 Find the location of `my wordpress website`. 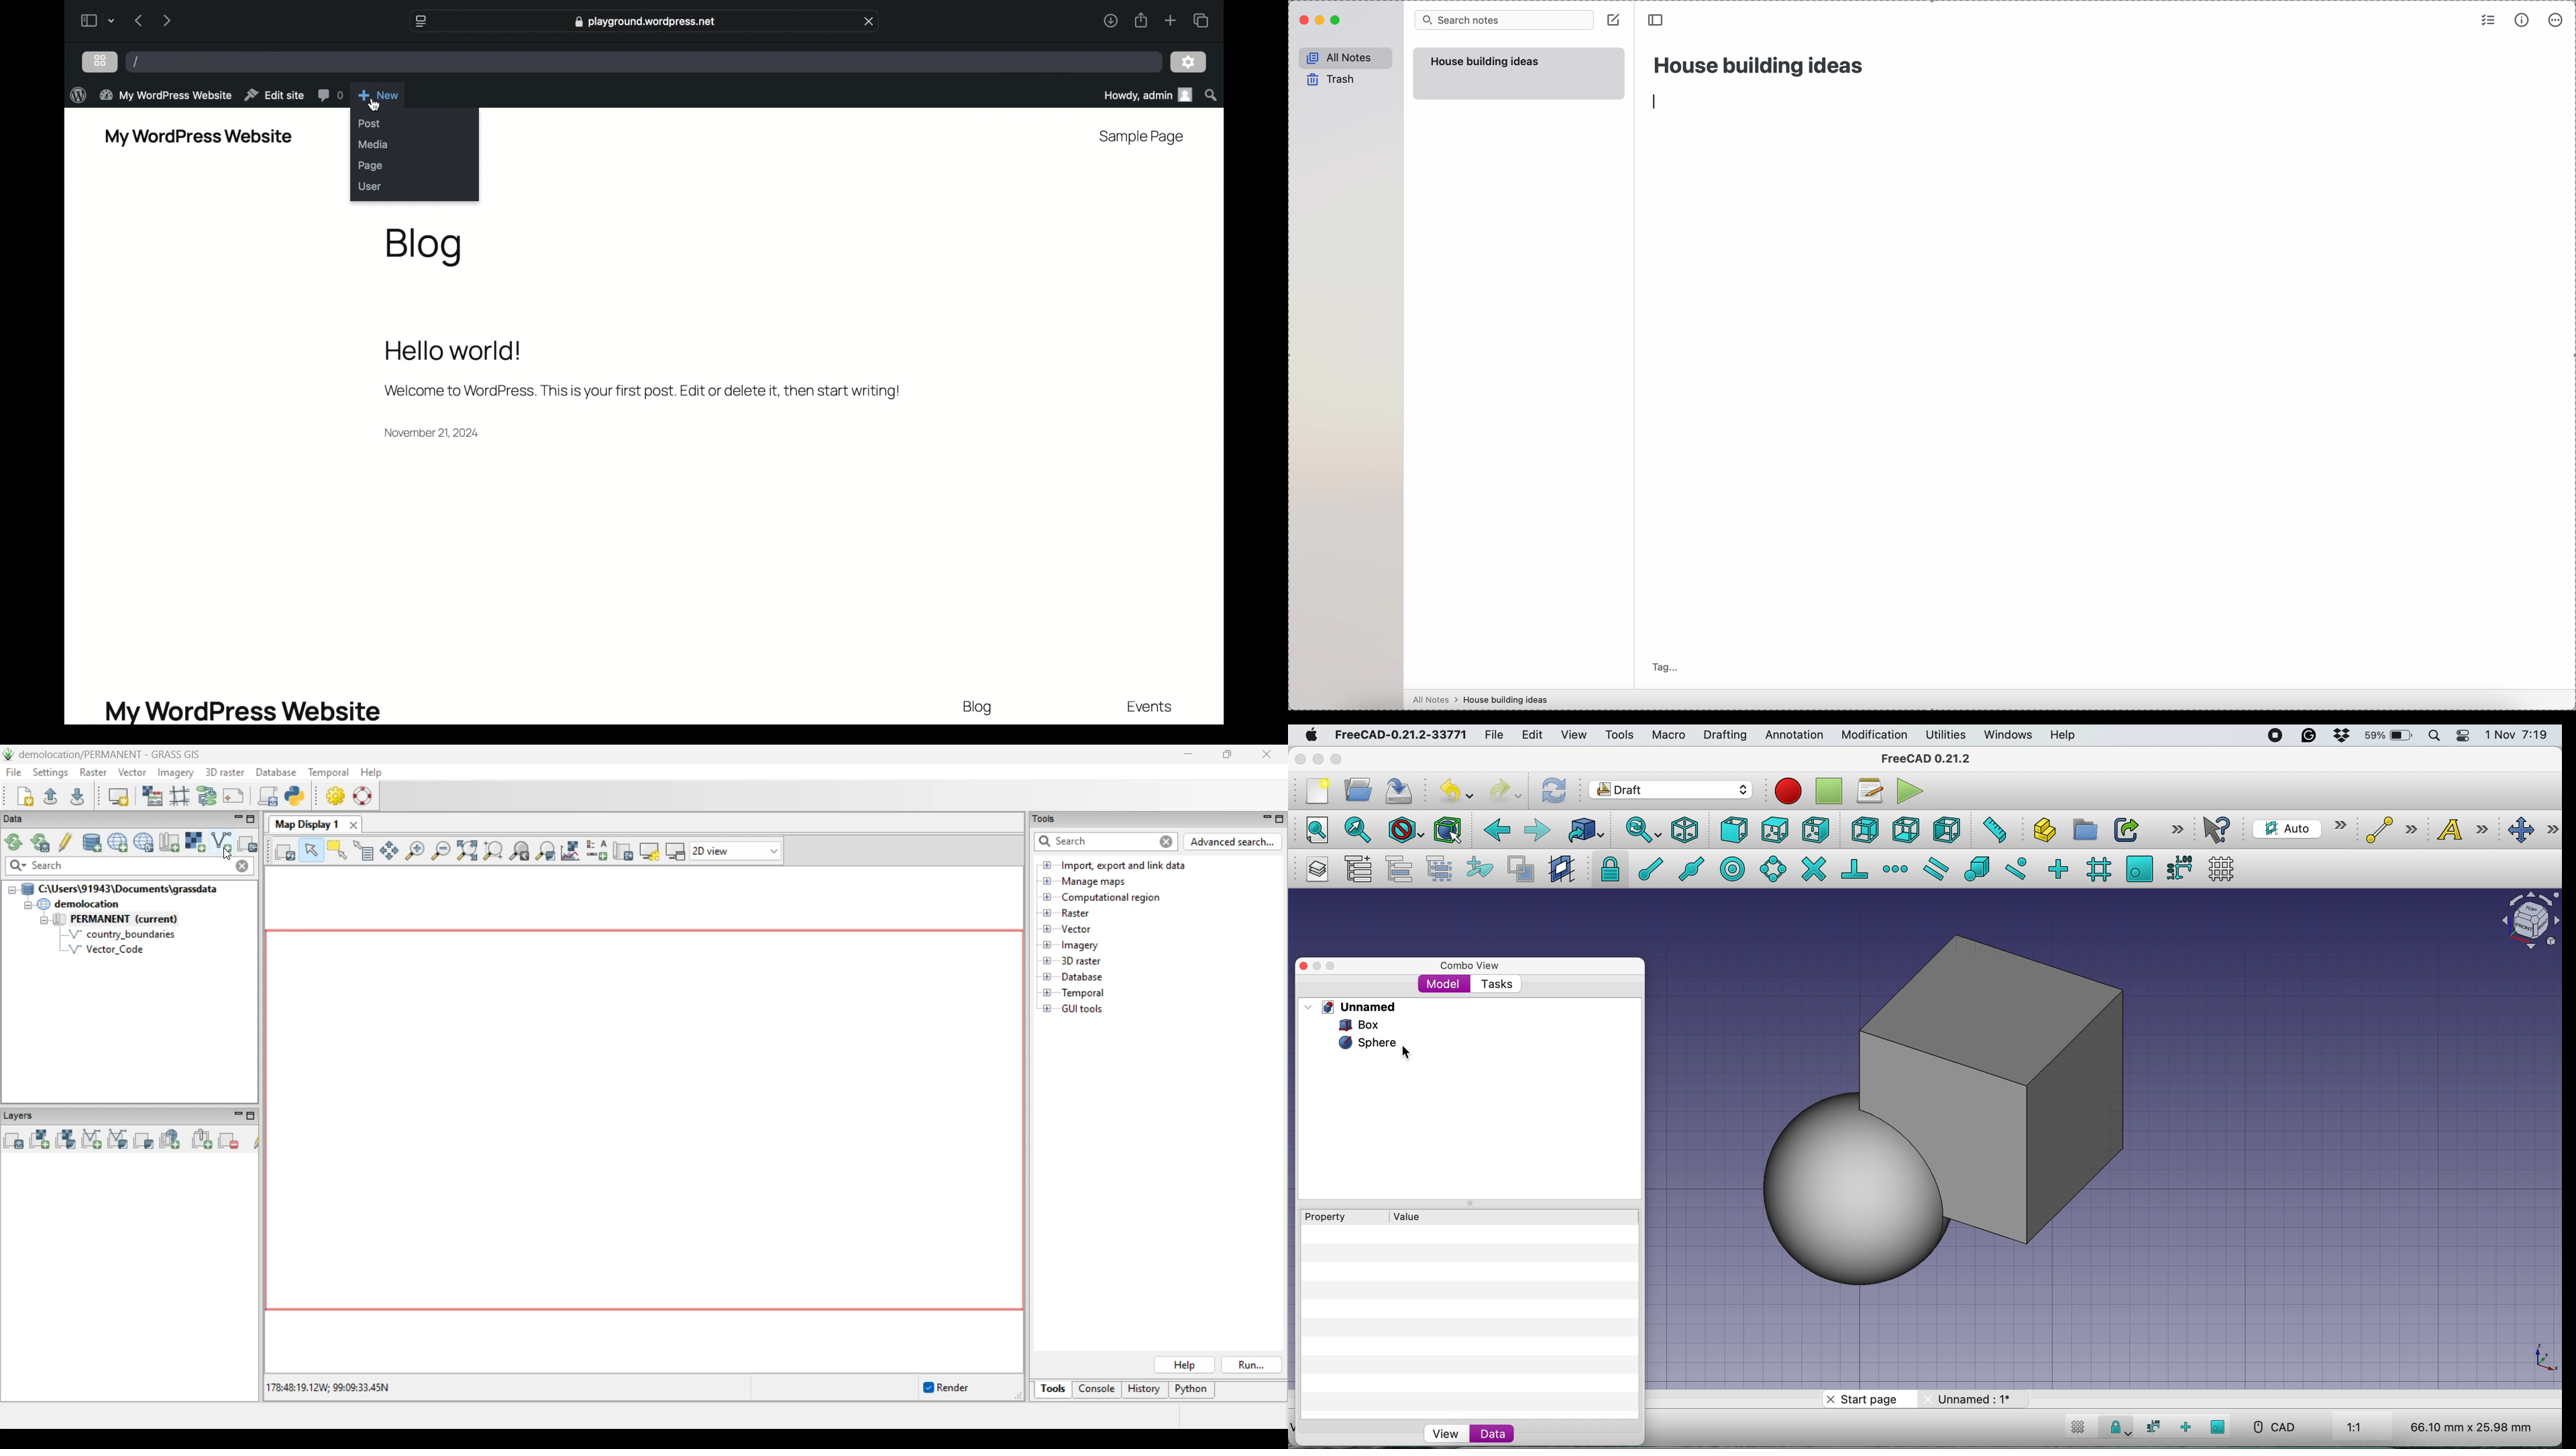

my wordpress website is located at coordinates (166, 95).